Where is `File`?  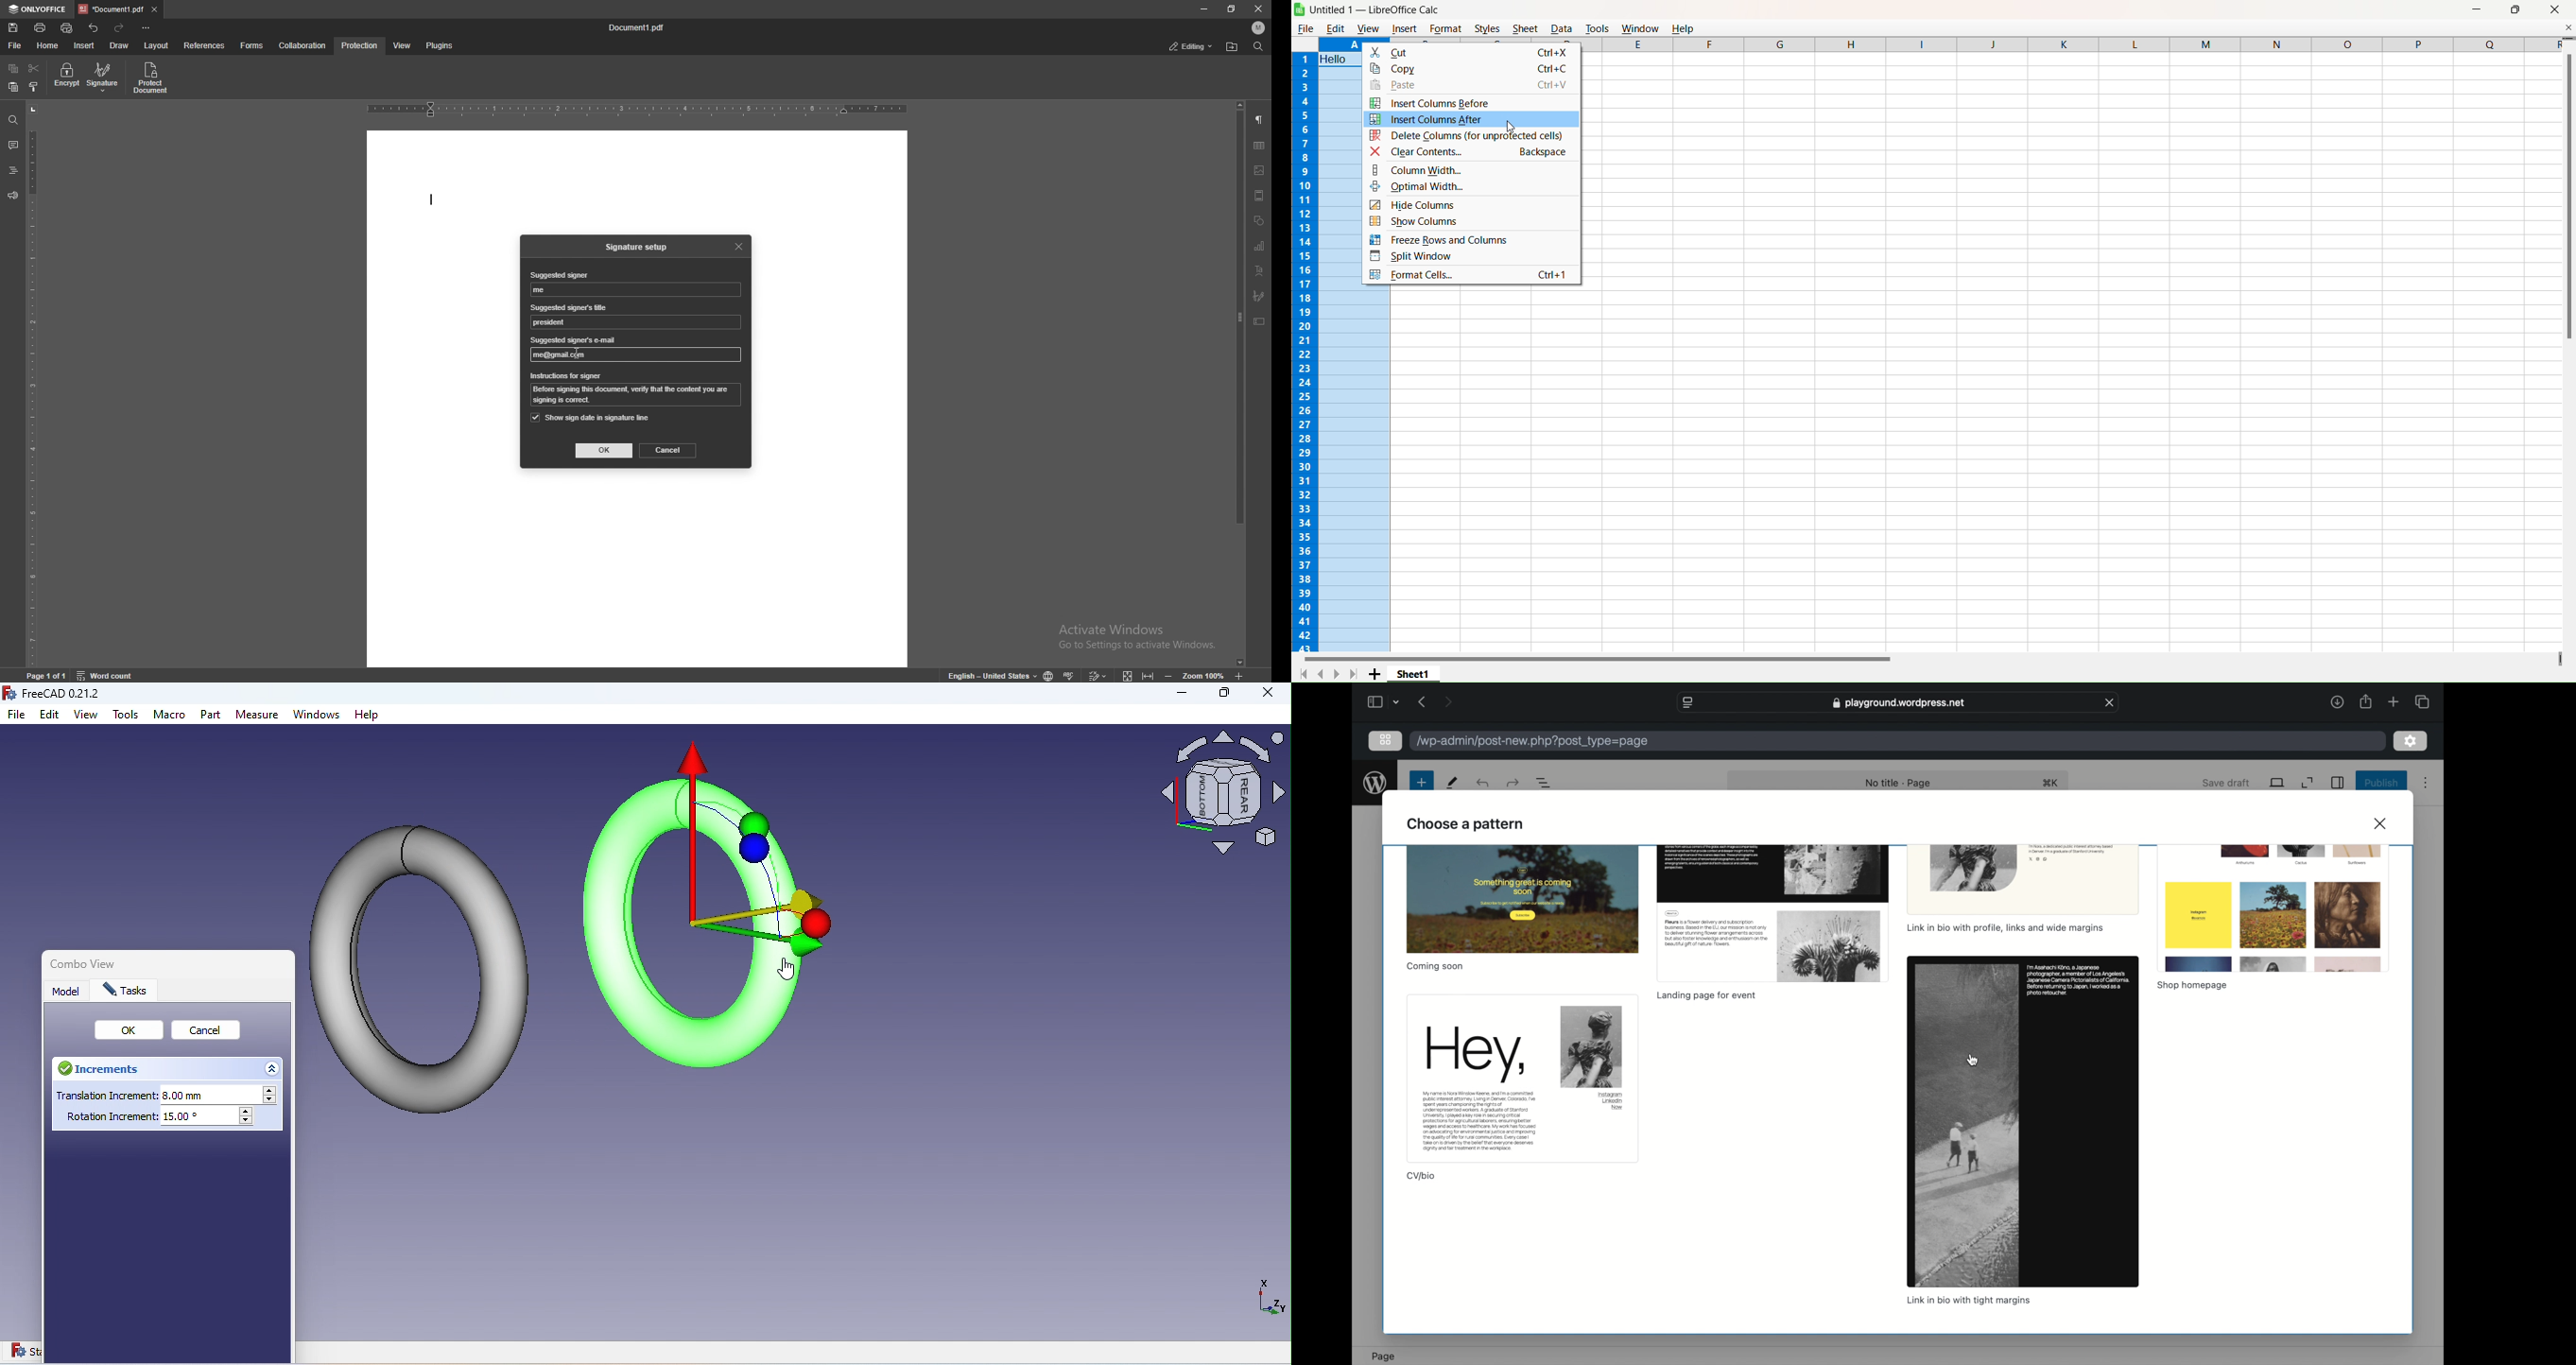
File is located at coordinates (1305, 28).